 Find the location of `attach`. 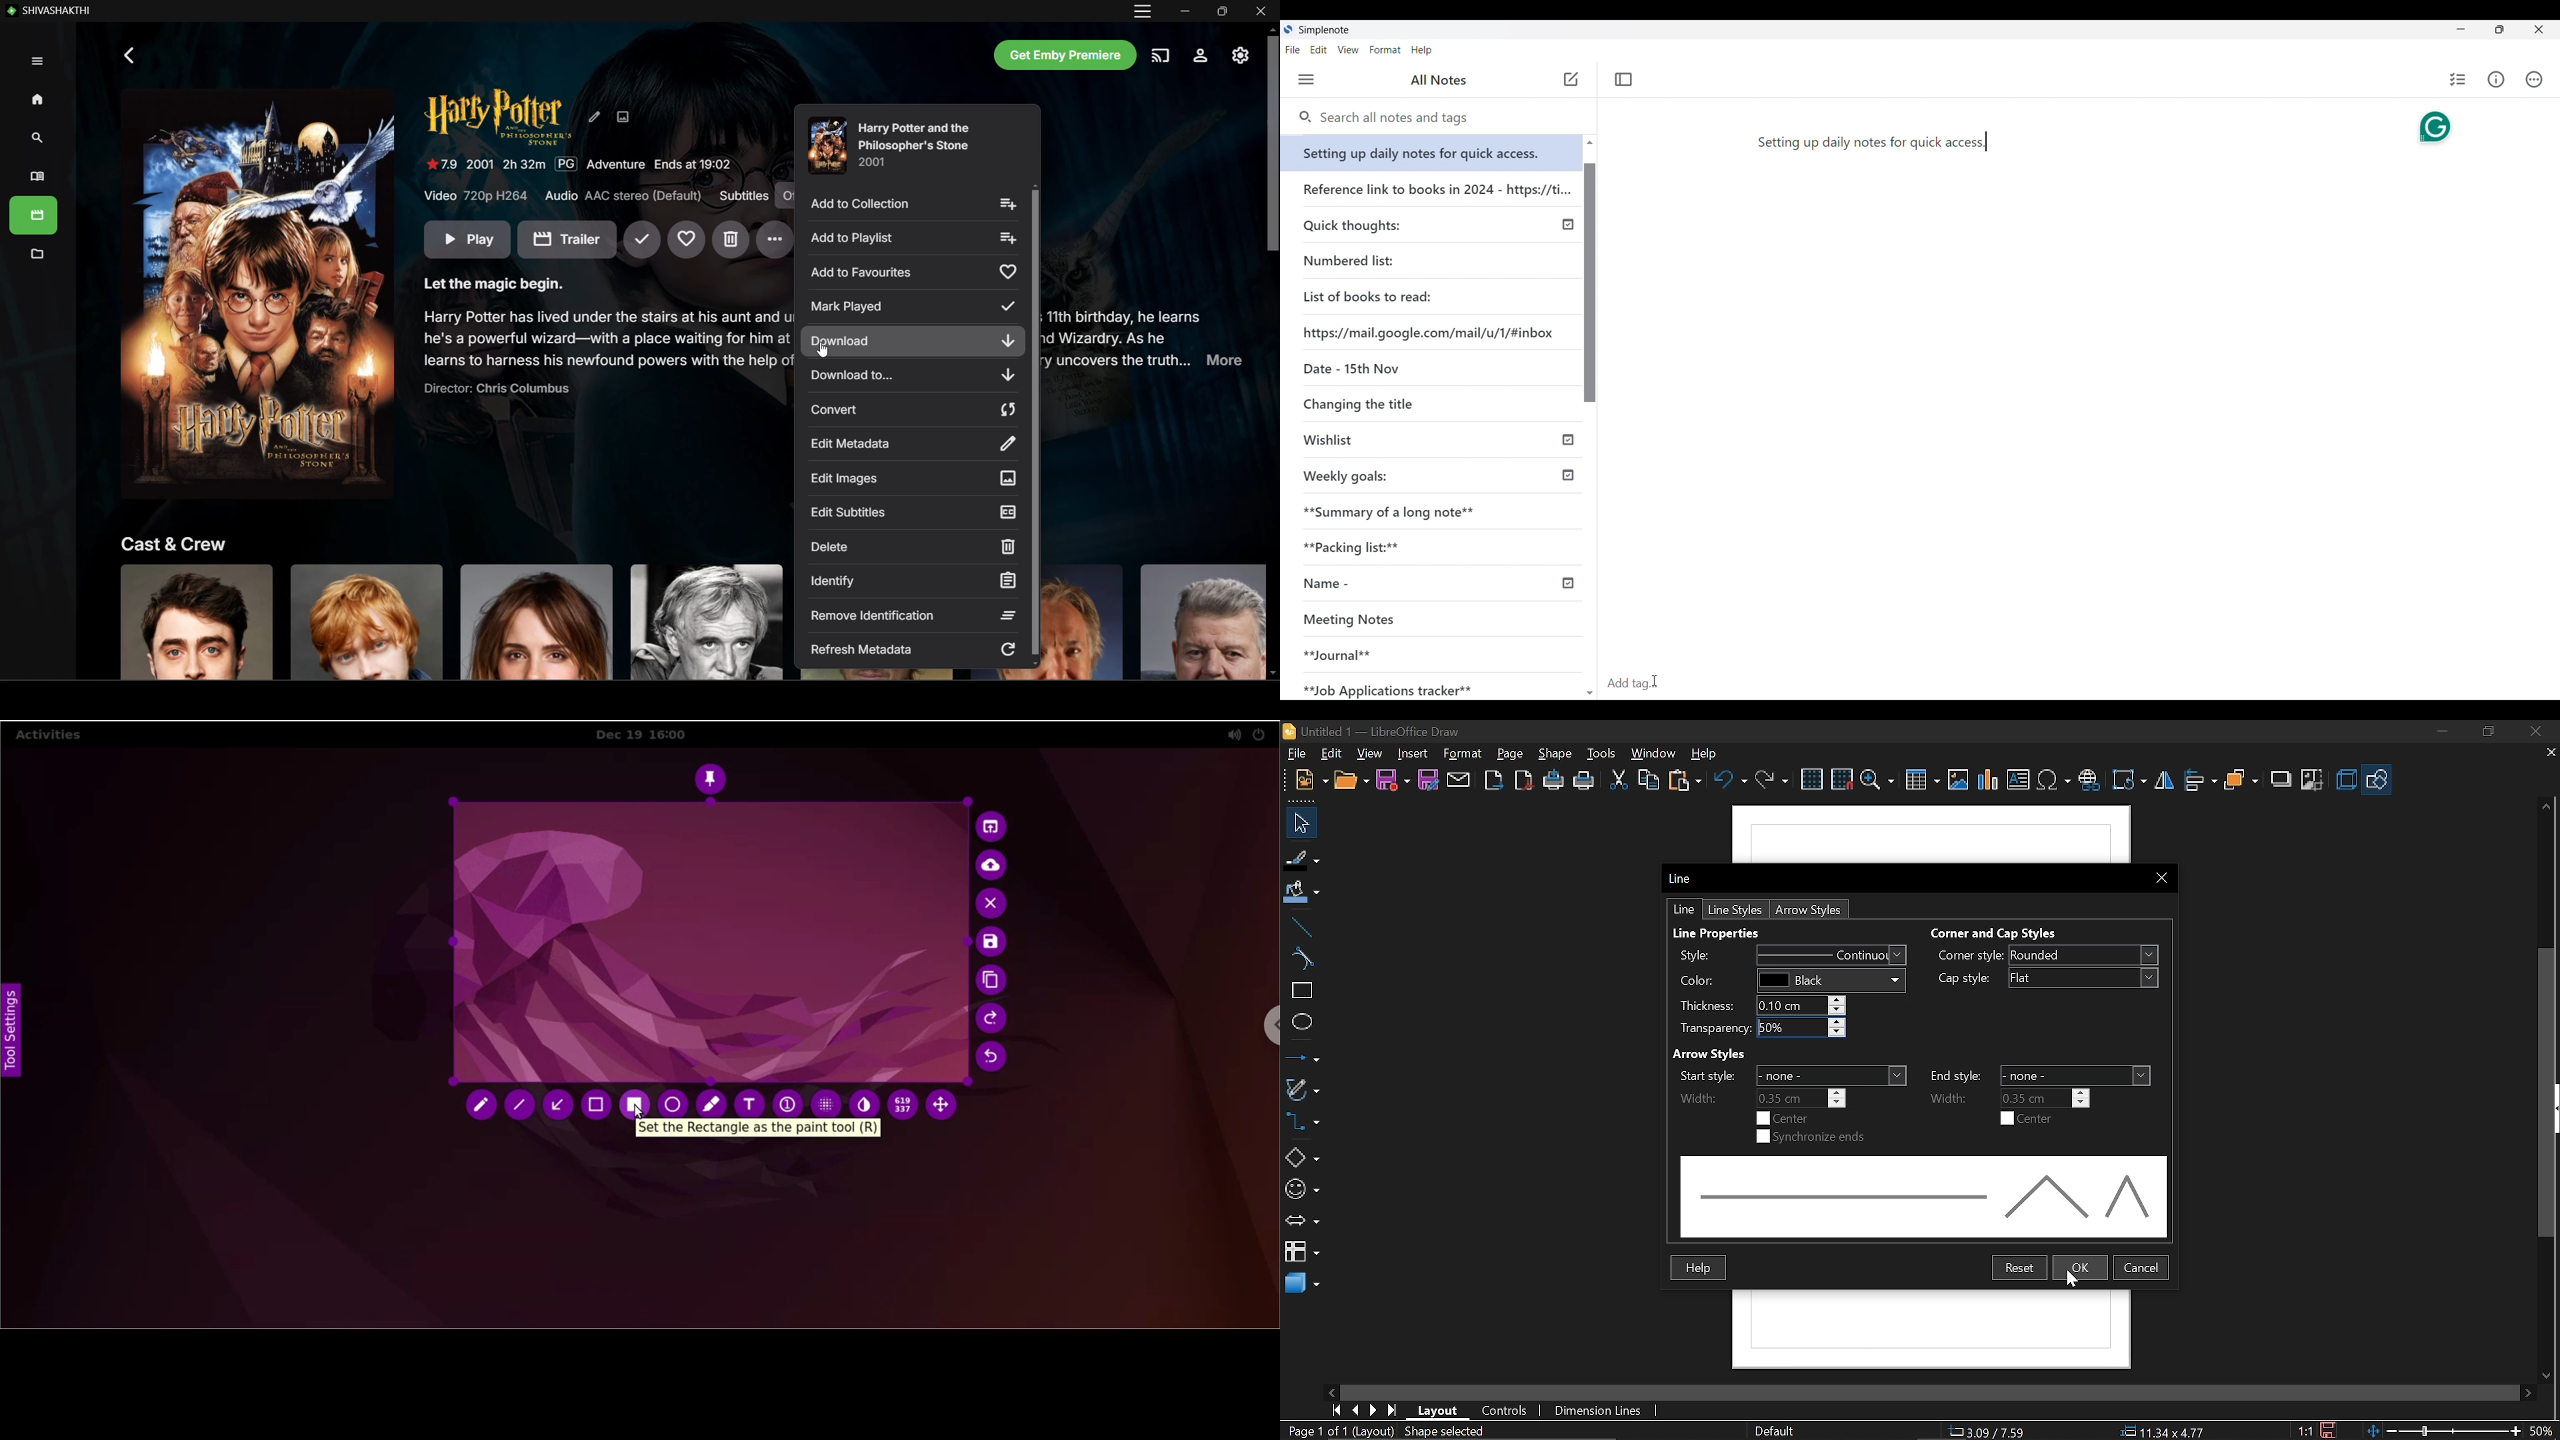

attach is located at coordinates (1457, 781).